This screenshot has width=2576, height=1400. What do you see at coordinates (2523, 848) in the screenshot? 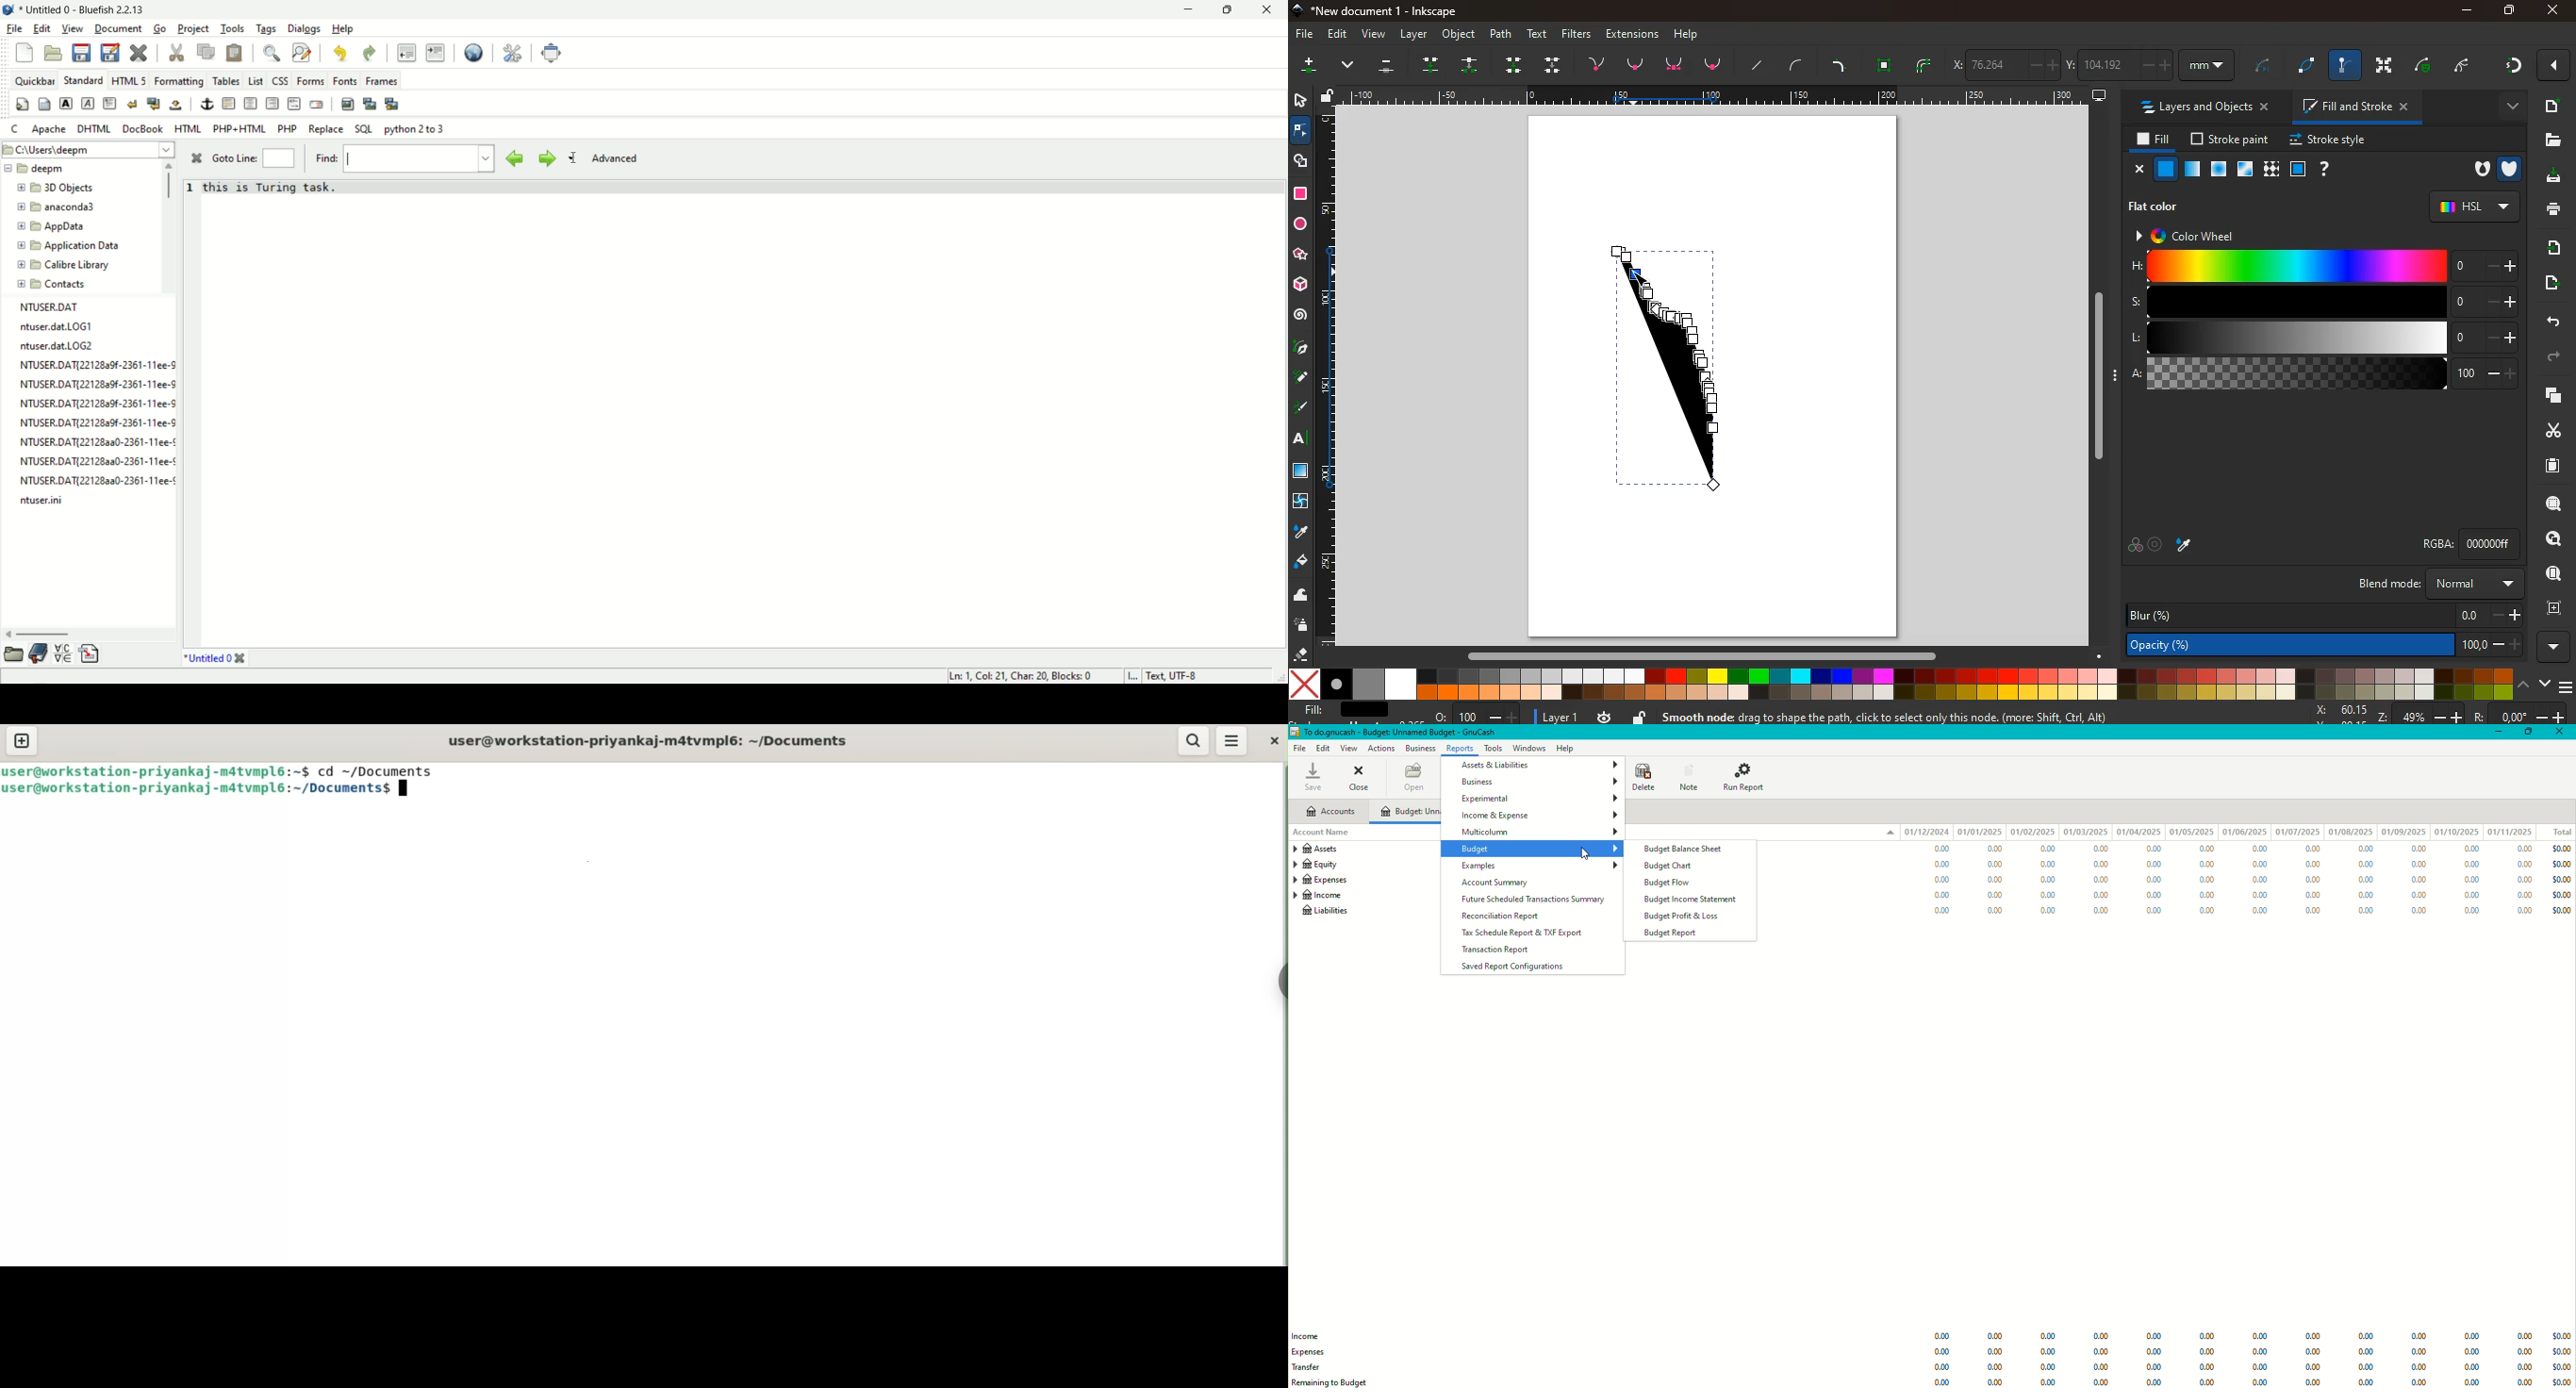
I see `0.00` at bounding box center [2523, 848].